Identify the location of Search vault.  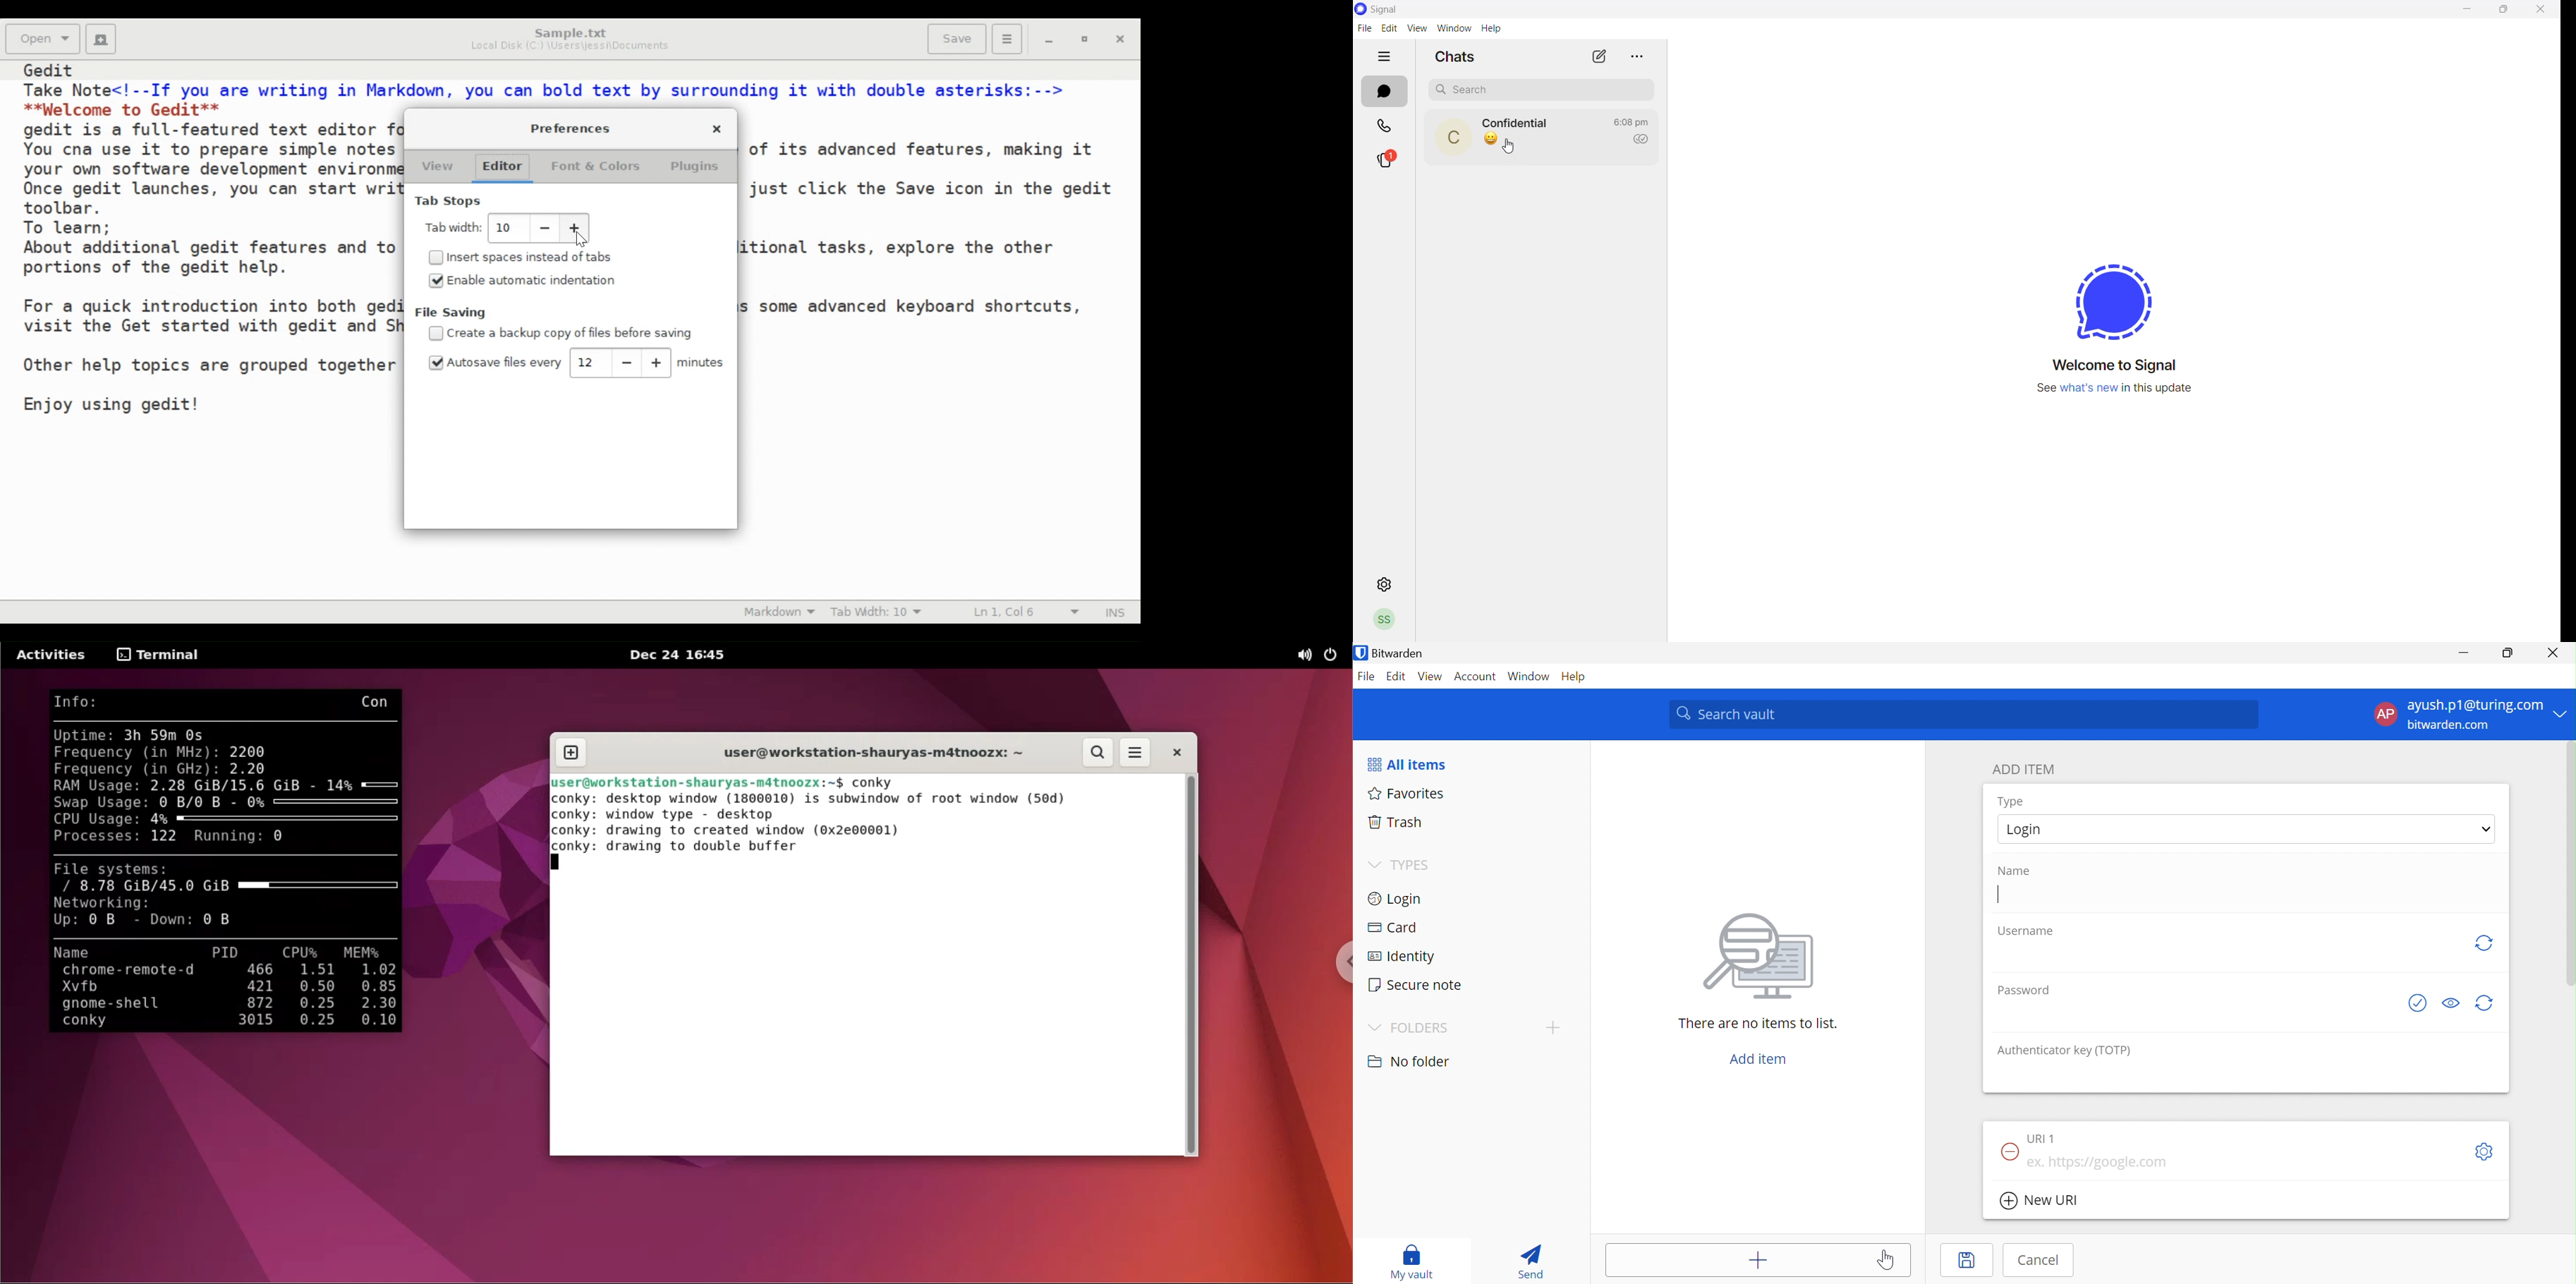
(1964, 715).